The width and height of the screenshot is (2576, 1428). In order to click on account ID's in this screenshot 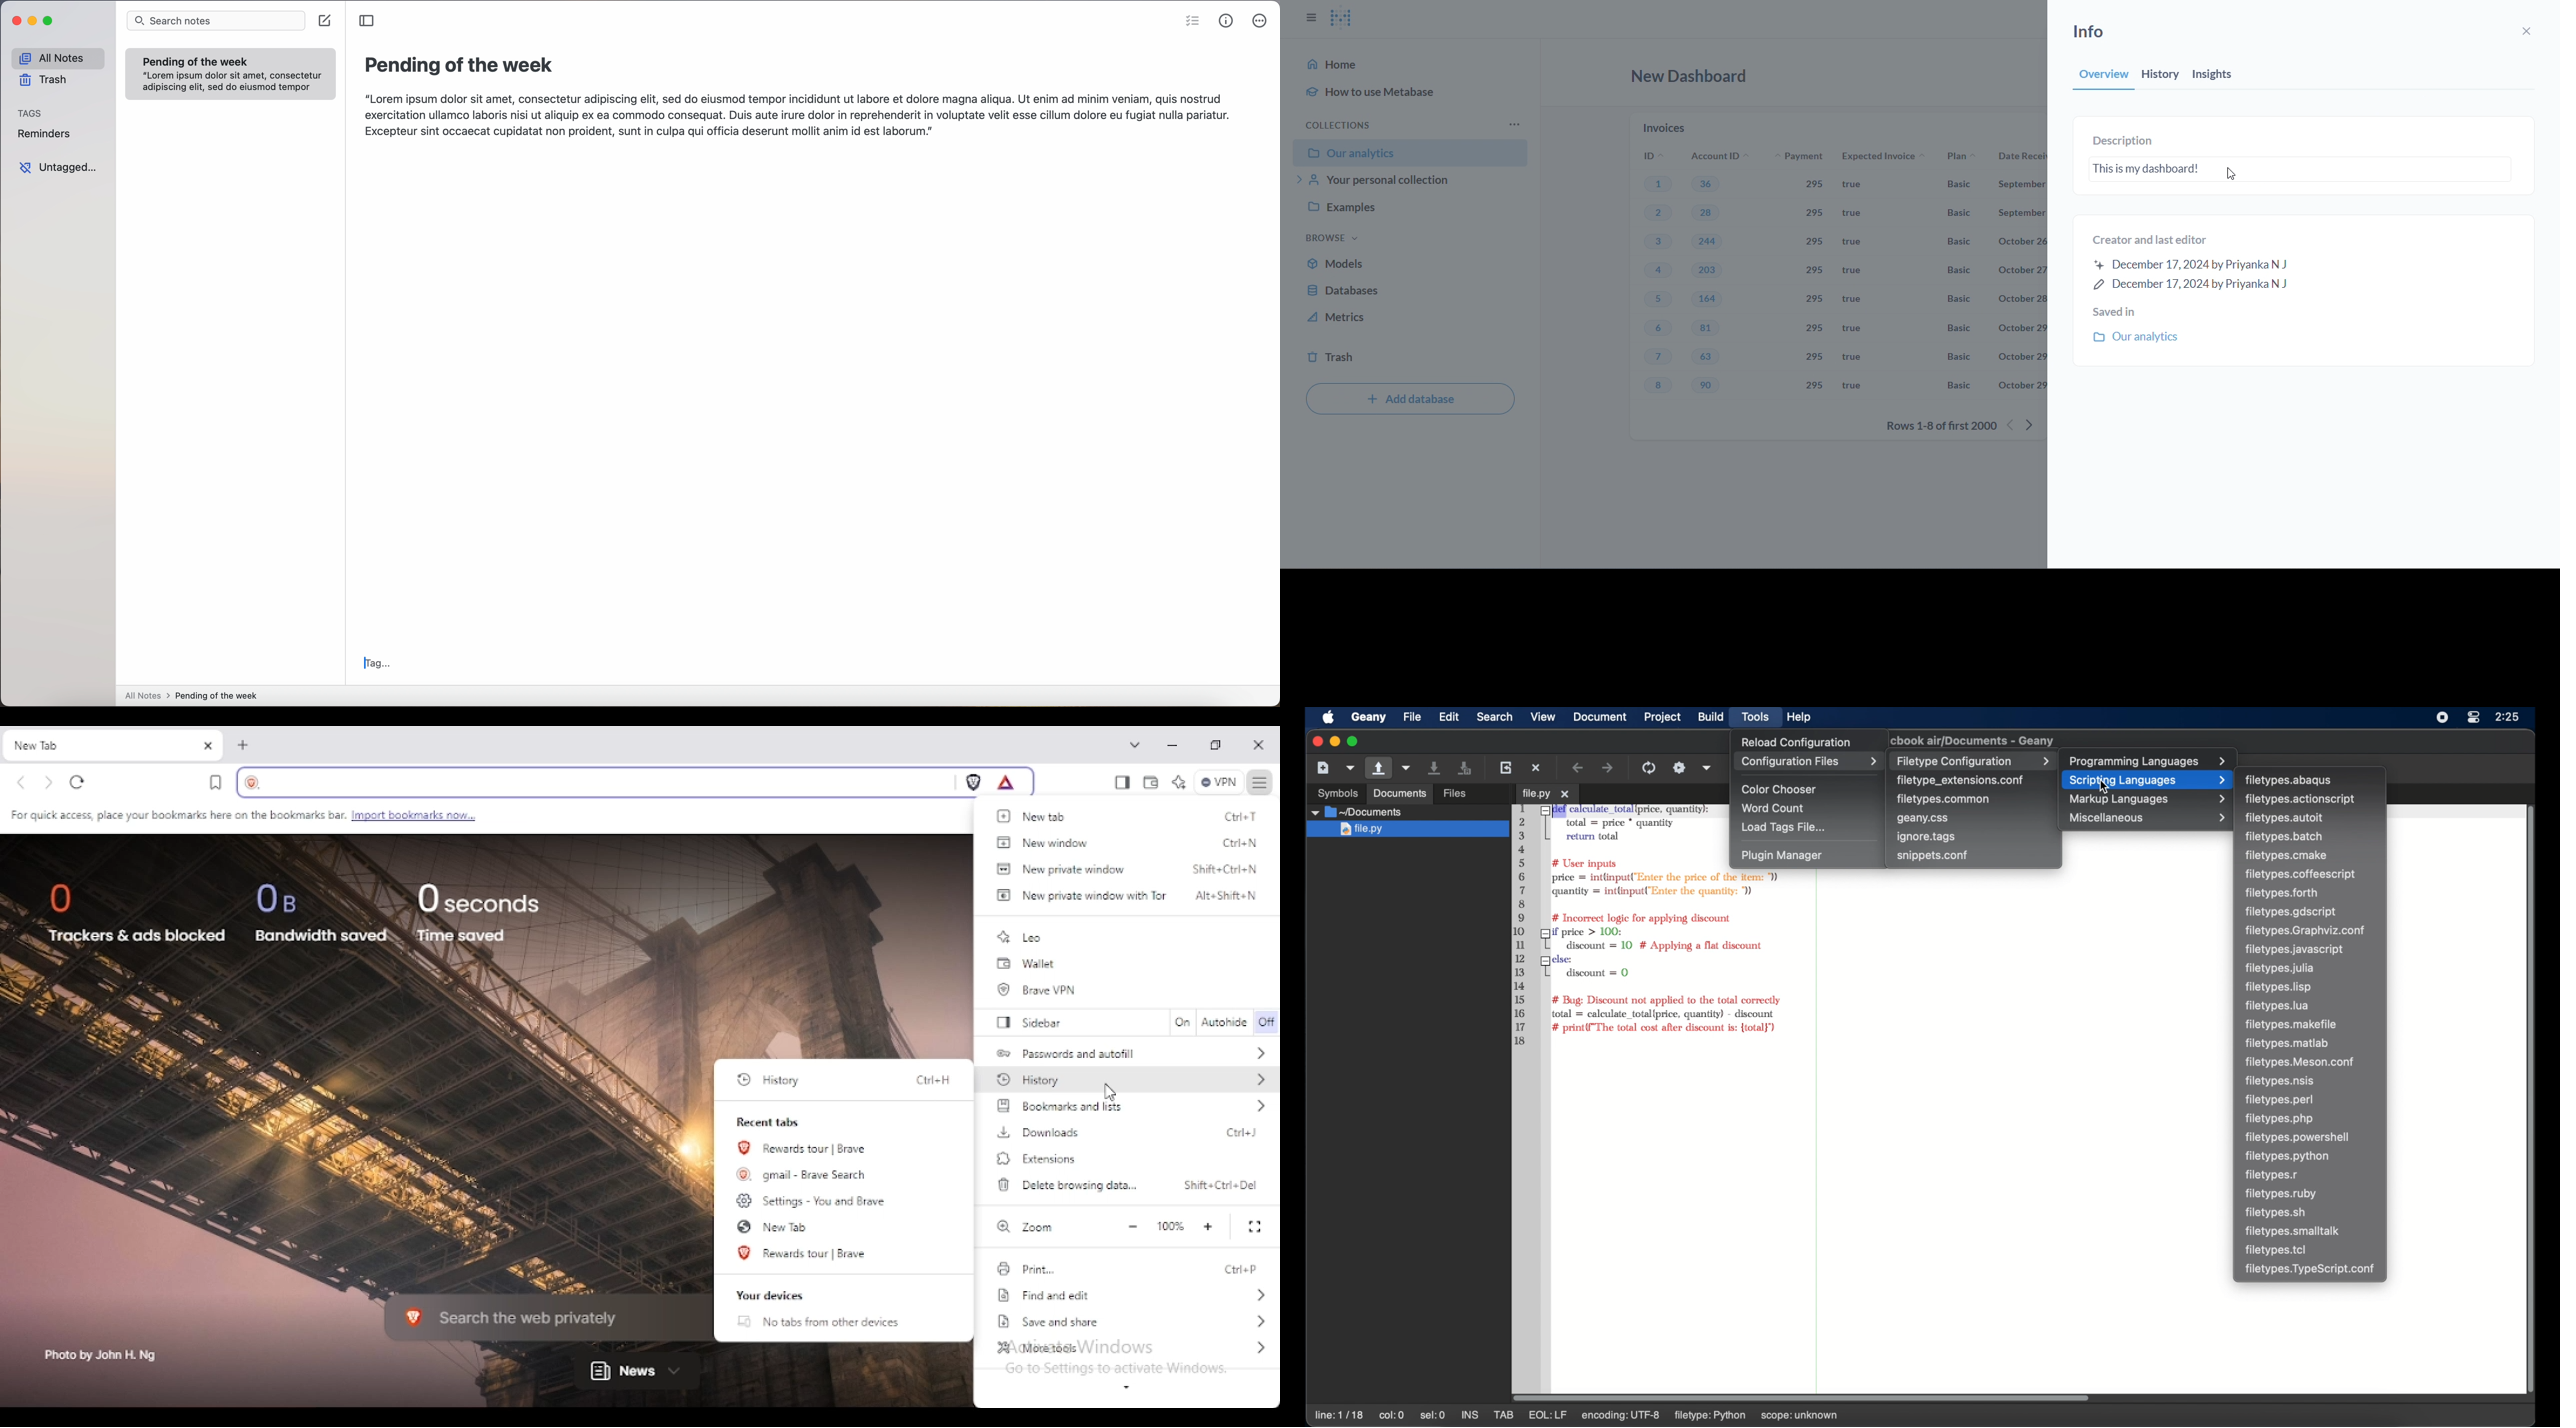, I will do `click(1718, 156)`.